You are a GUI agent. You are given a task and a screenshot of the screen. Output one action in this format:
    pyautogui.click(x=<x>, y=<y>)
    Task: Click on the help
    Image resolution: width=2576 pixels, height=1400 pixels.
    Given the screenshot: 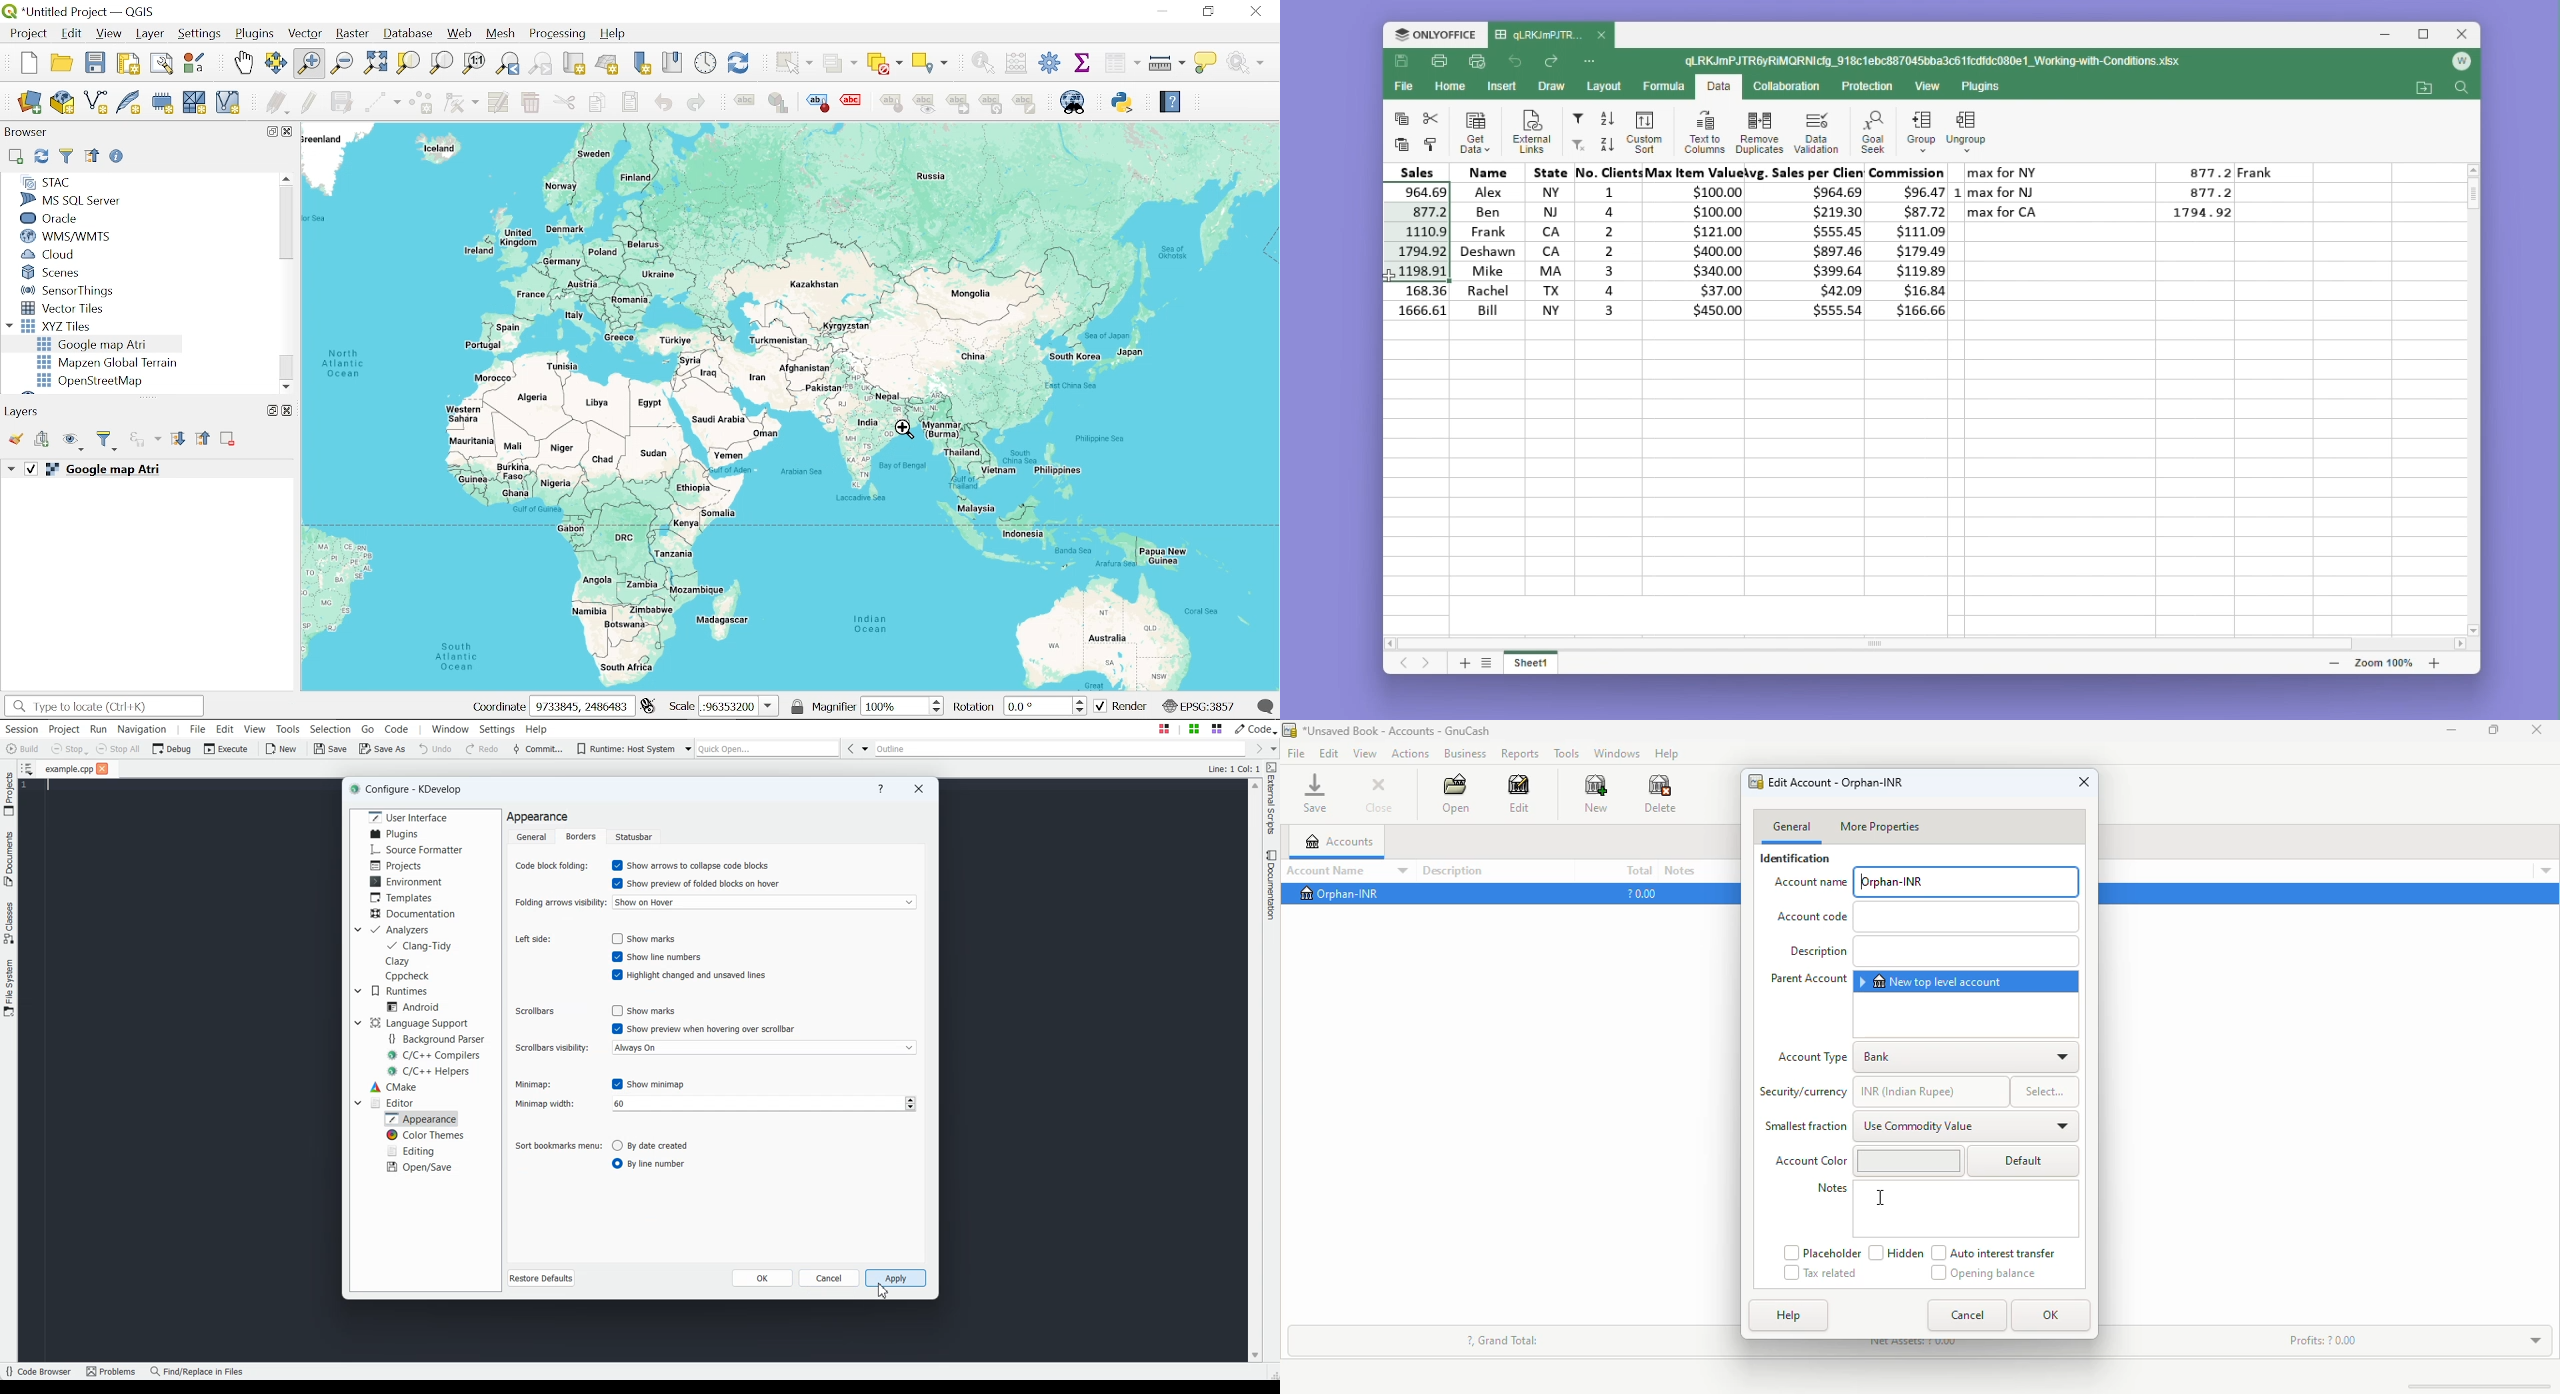 What is the action you would take?
    pyautogui.click(x=1788, y=1316)
    